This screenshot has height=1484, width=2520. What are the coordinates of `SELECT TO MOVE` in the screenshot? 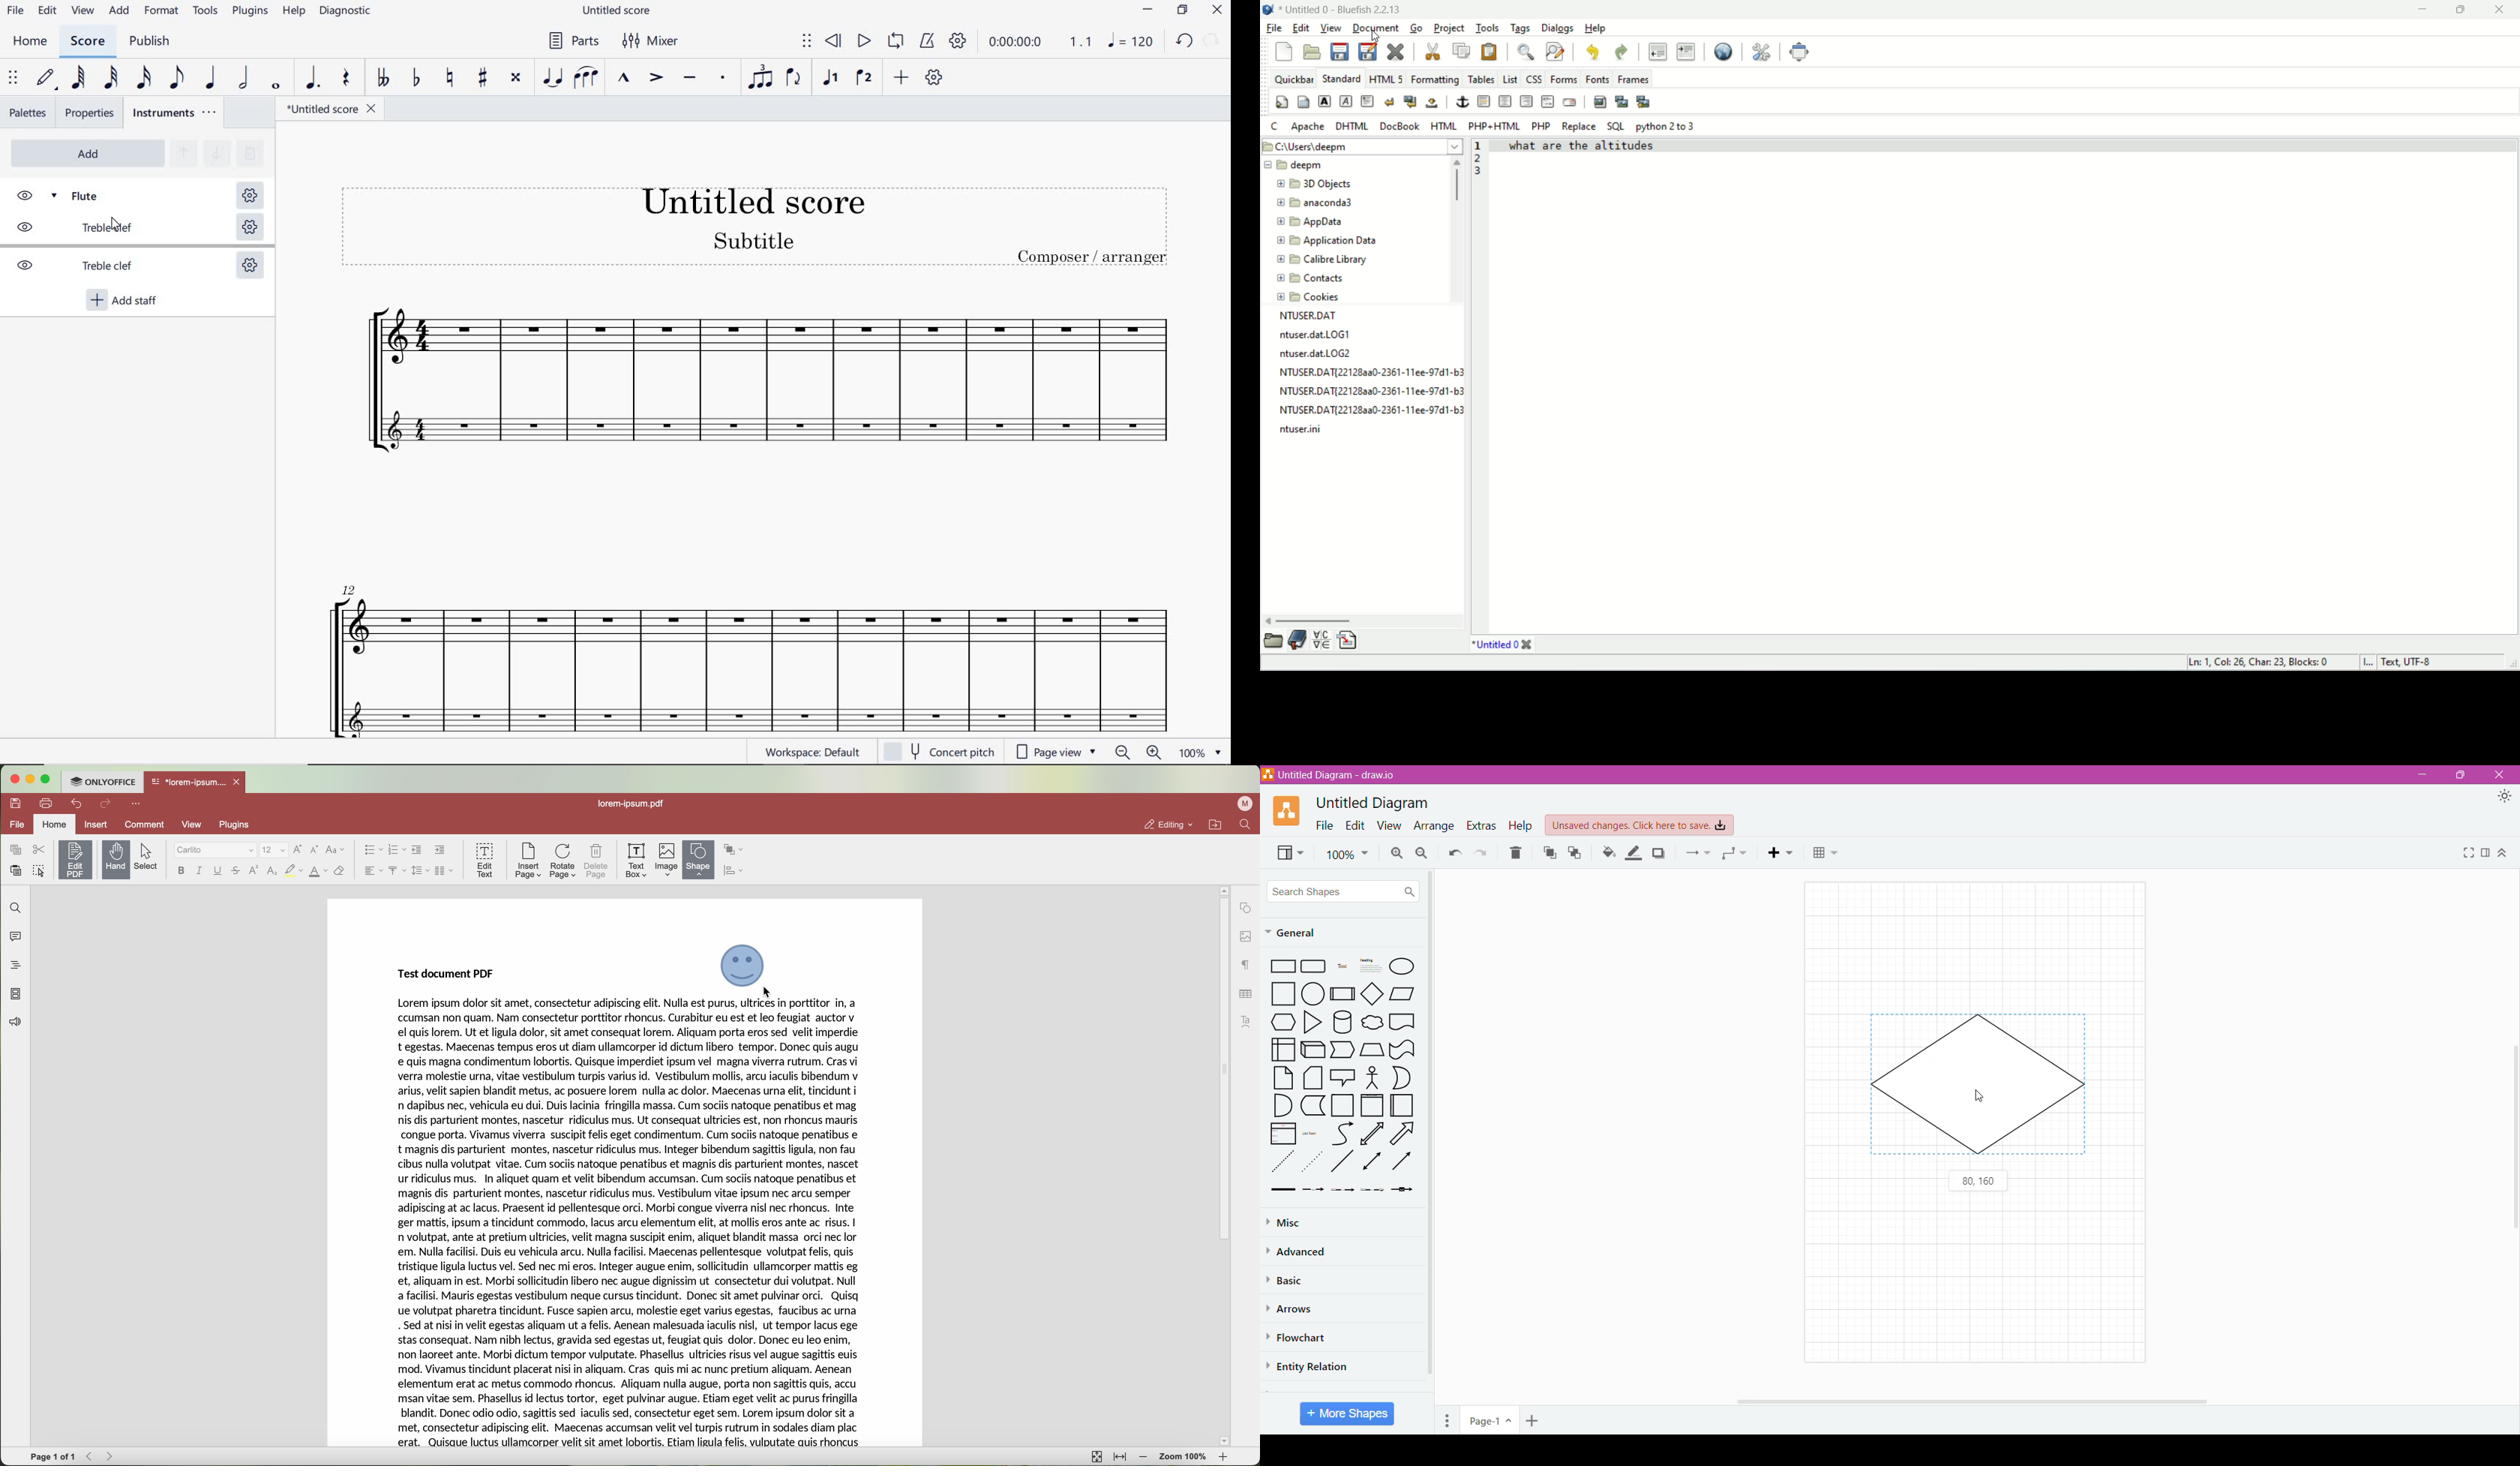 It's located at (806, 41).